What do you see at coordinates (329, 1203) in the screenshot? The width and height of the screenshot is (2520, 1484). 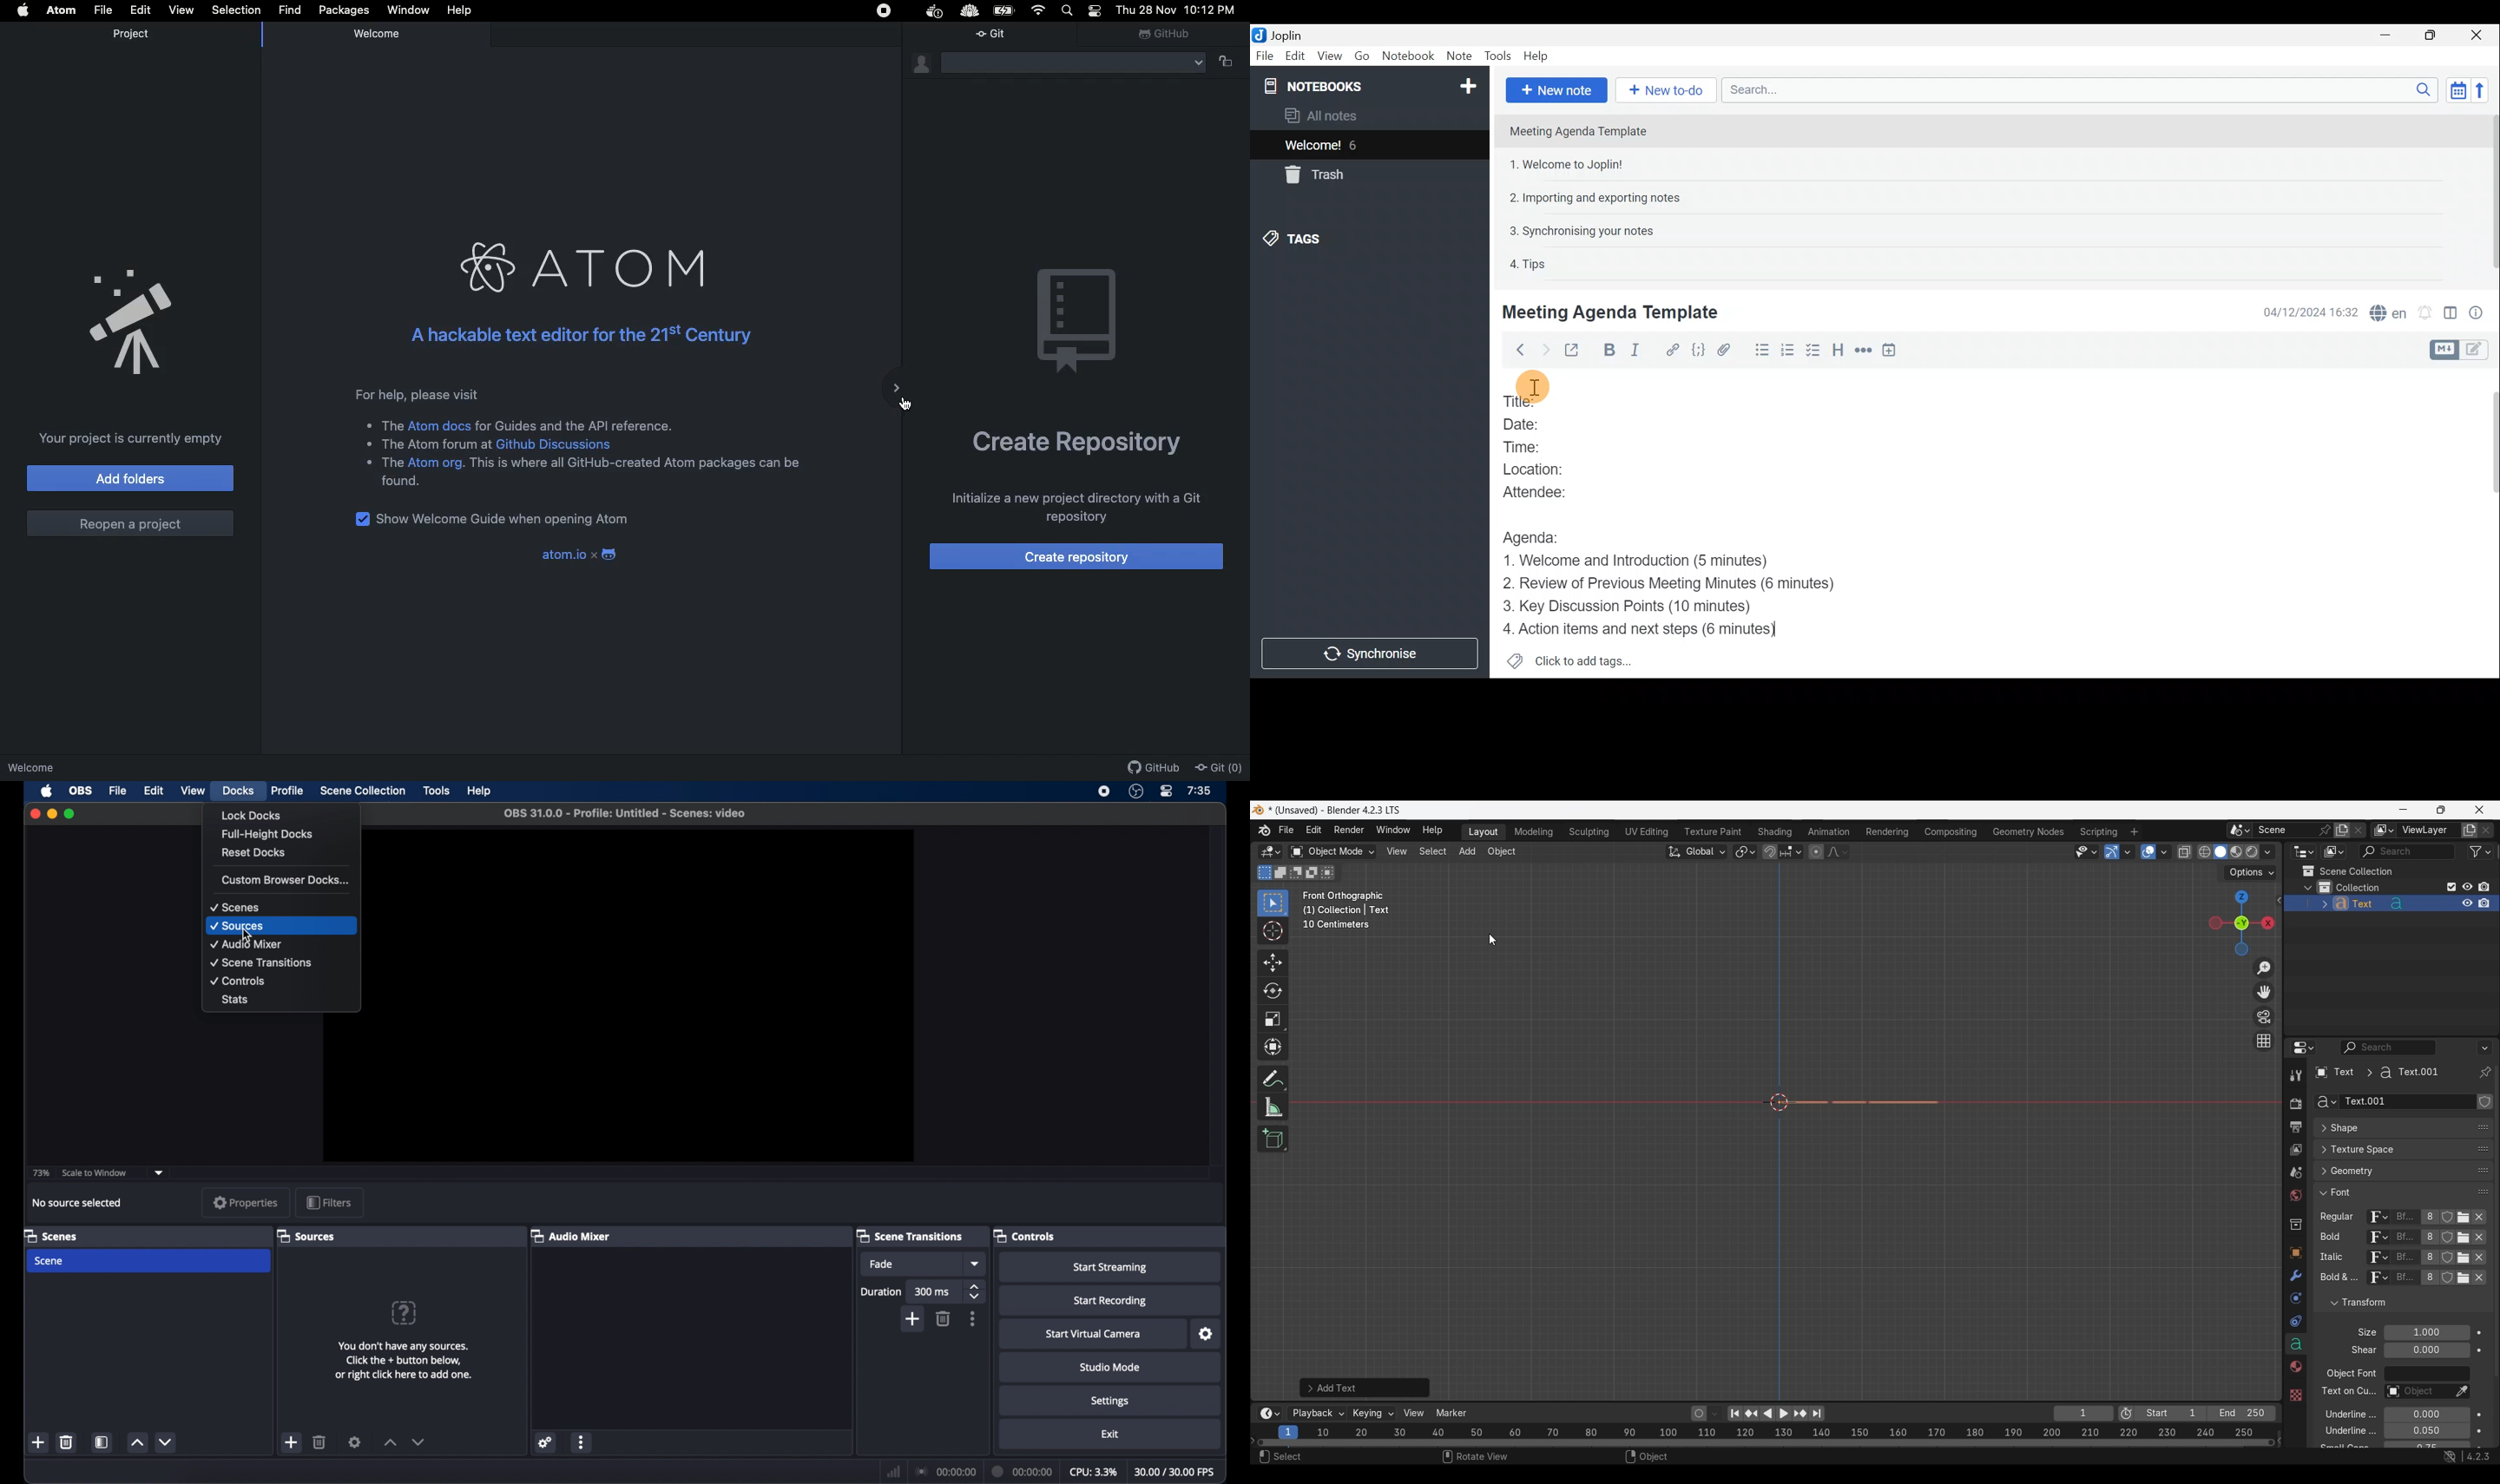 I see `filters` at bounding box center [329, 1203].